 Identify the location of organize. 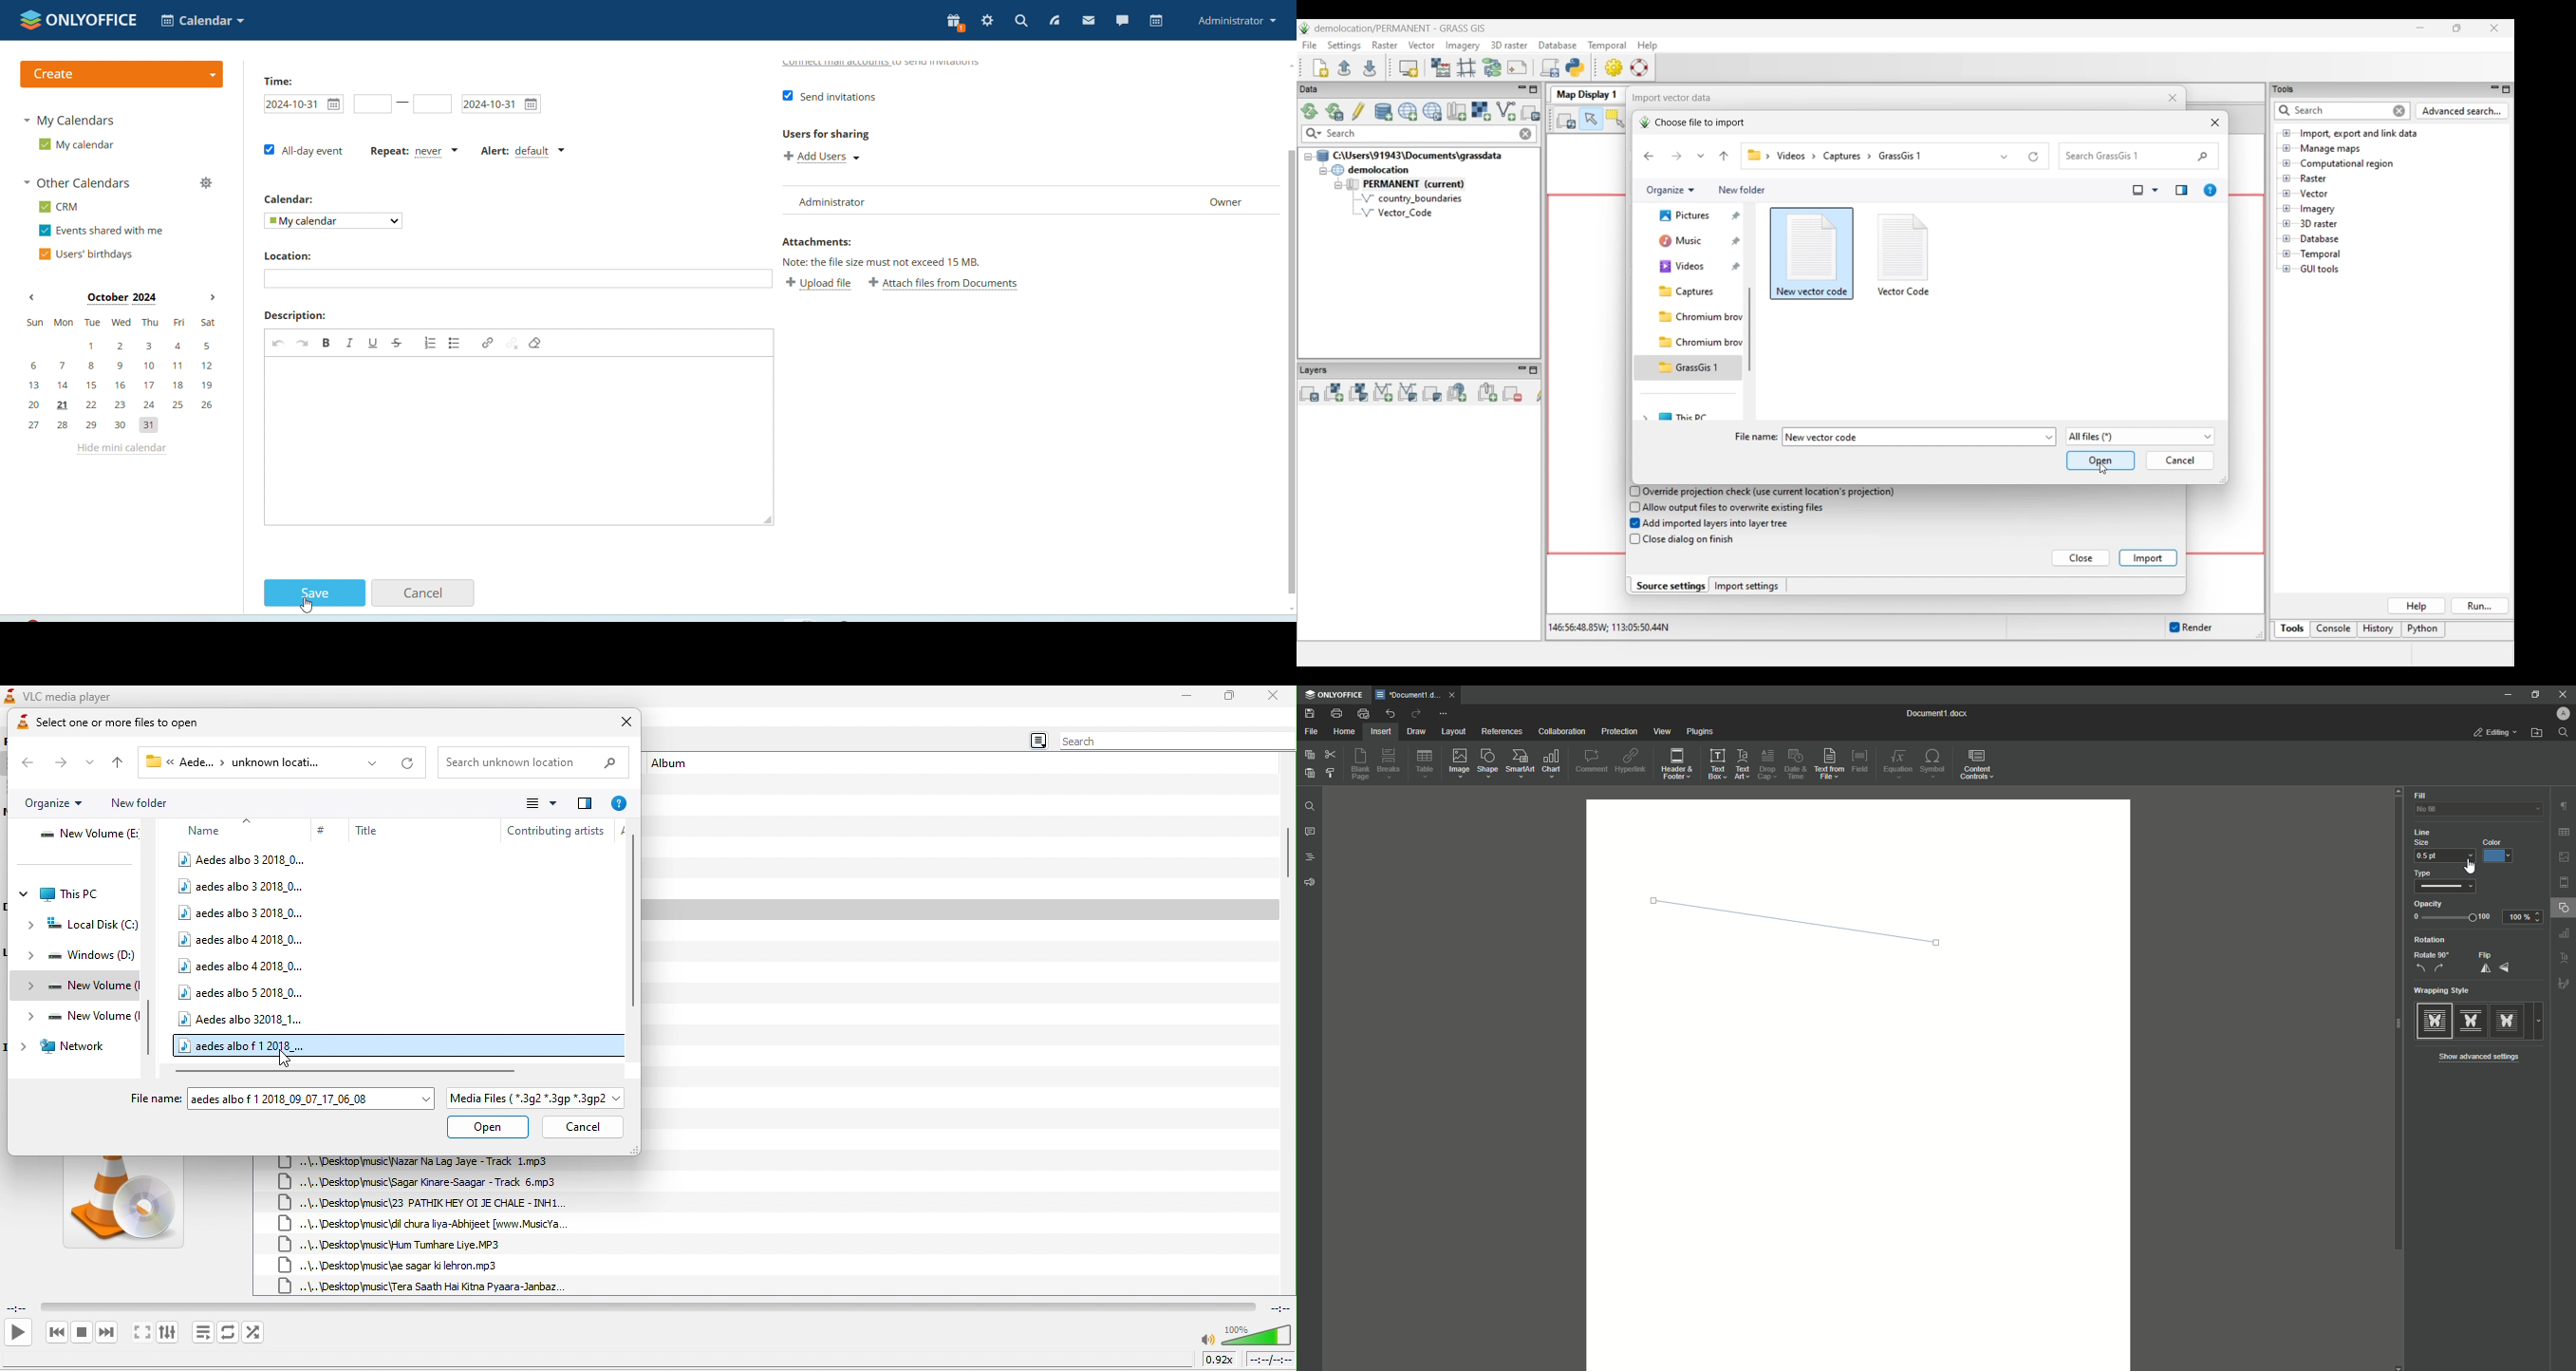
(55, 804).